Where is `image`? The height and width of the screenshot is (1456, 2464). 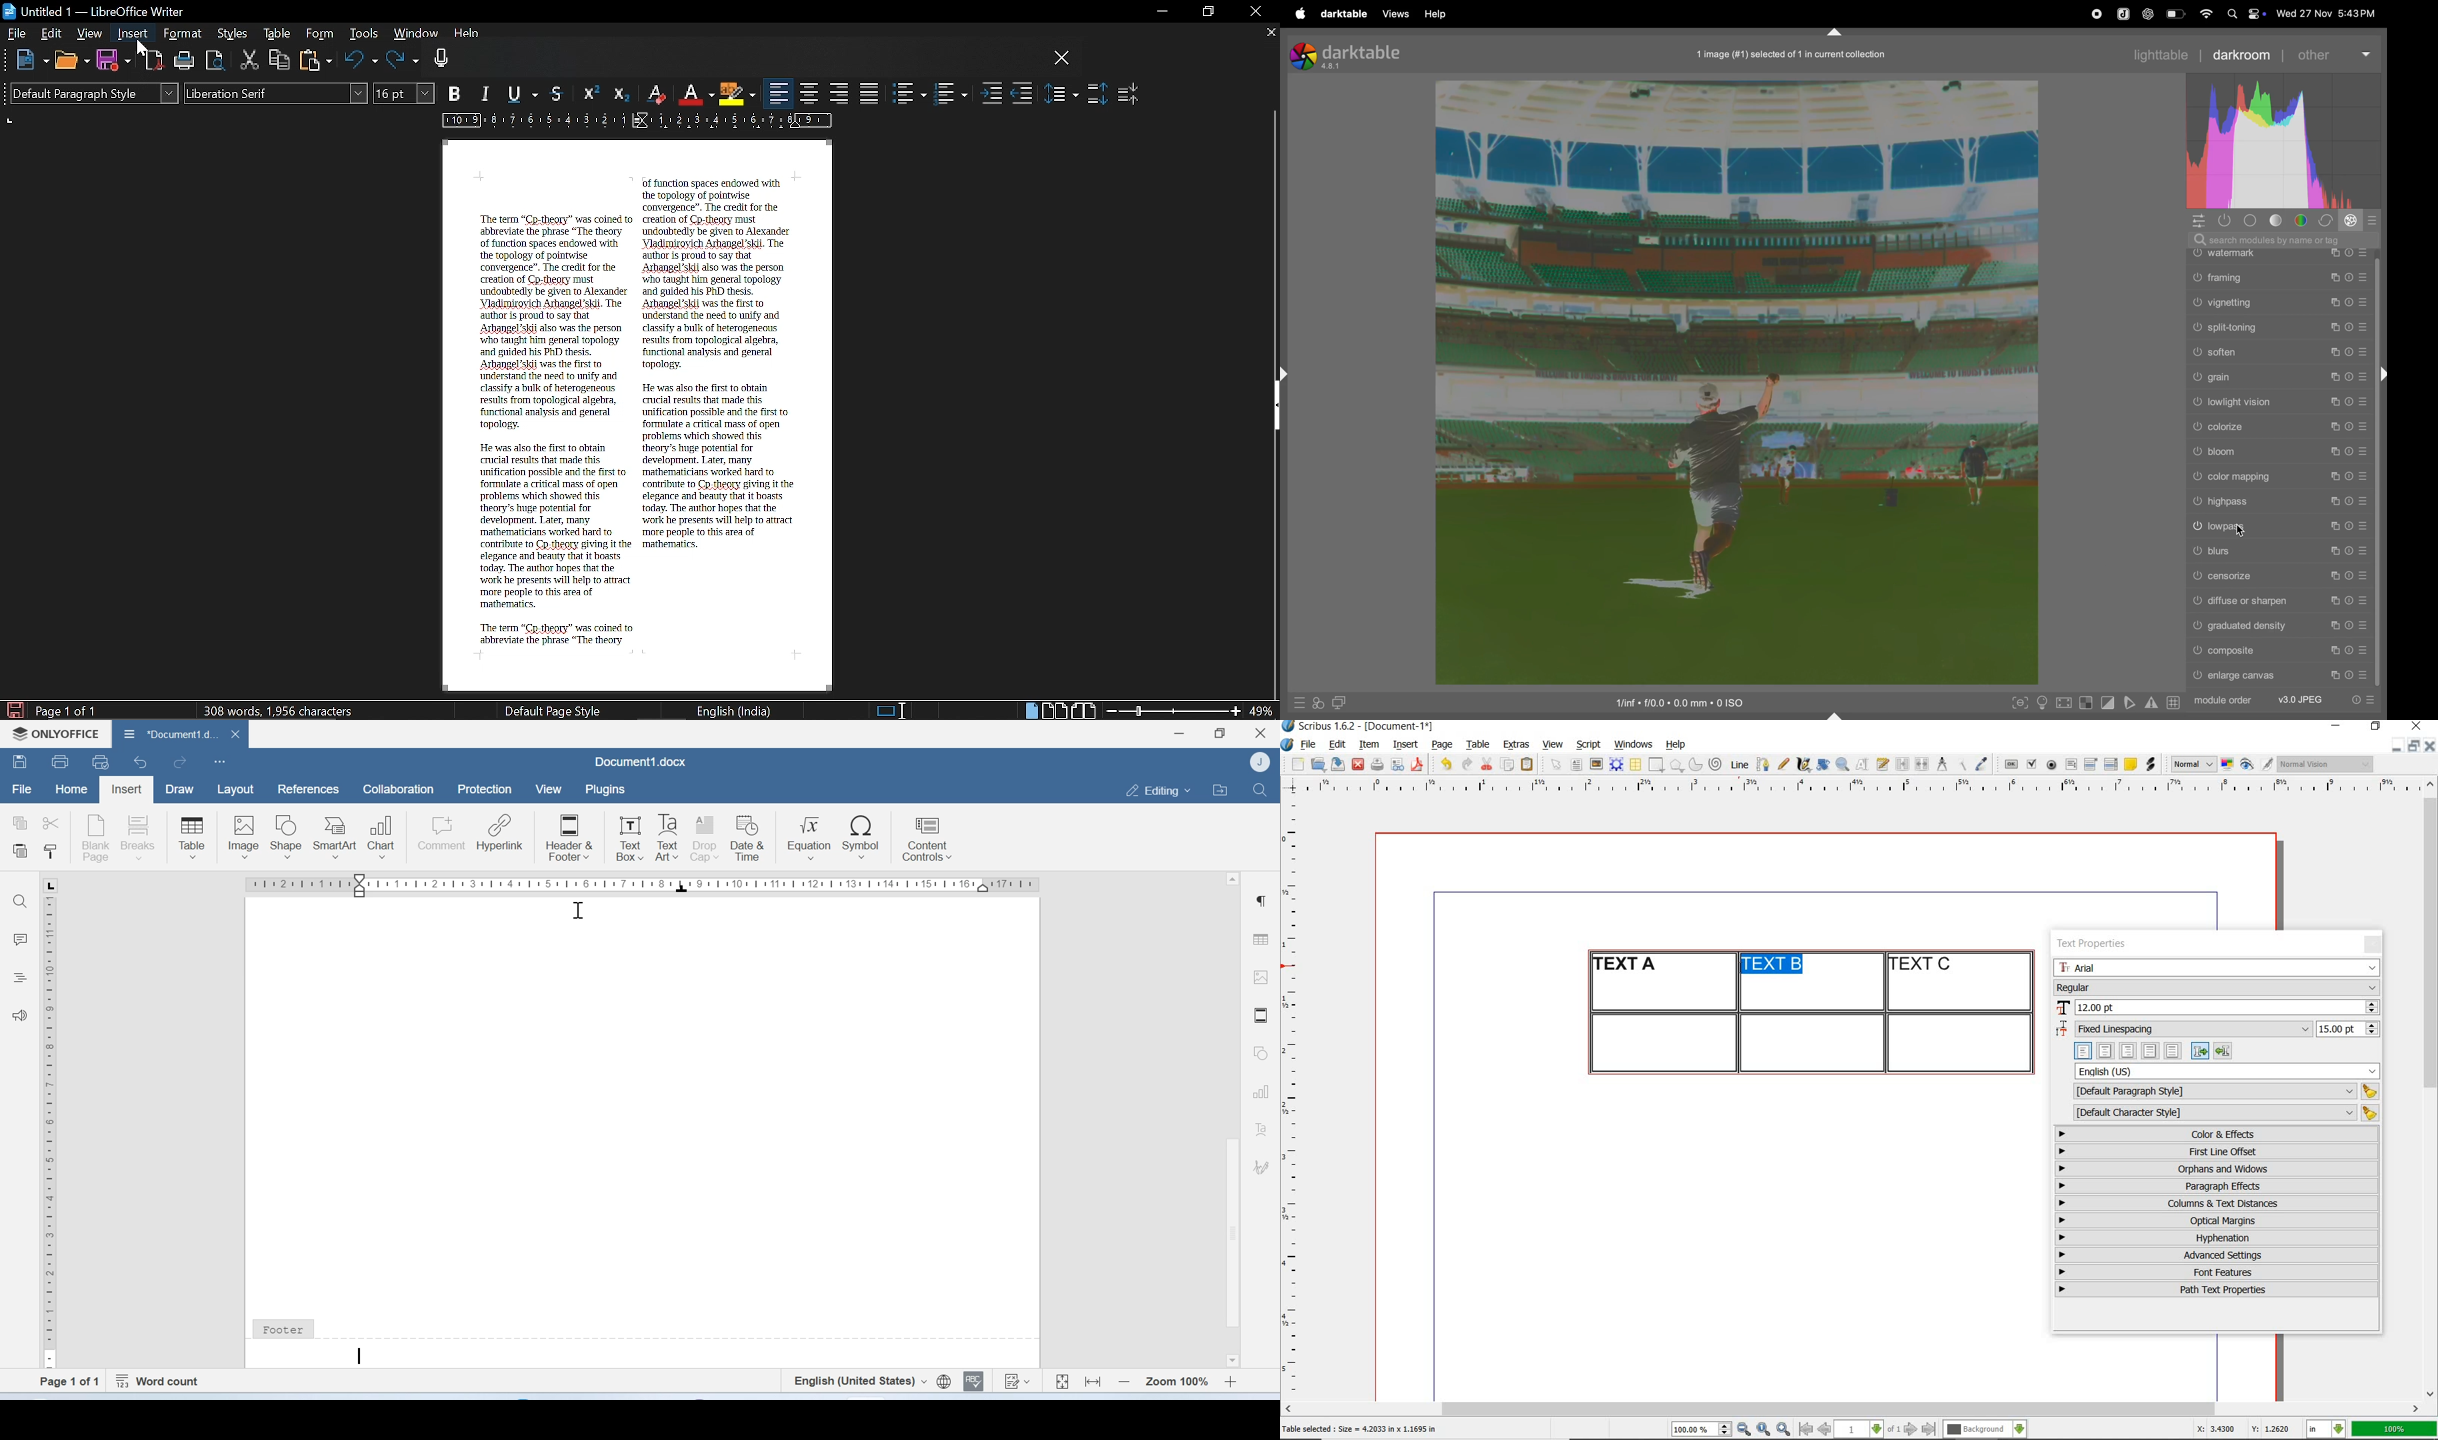
image is located at coordinates (1735, 383).